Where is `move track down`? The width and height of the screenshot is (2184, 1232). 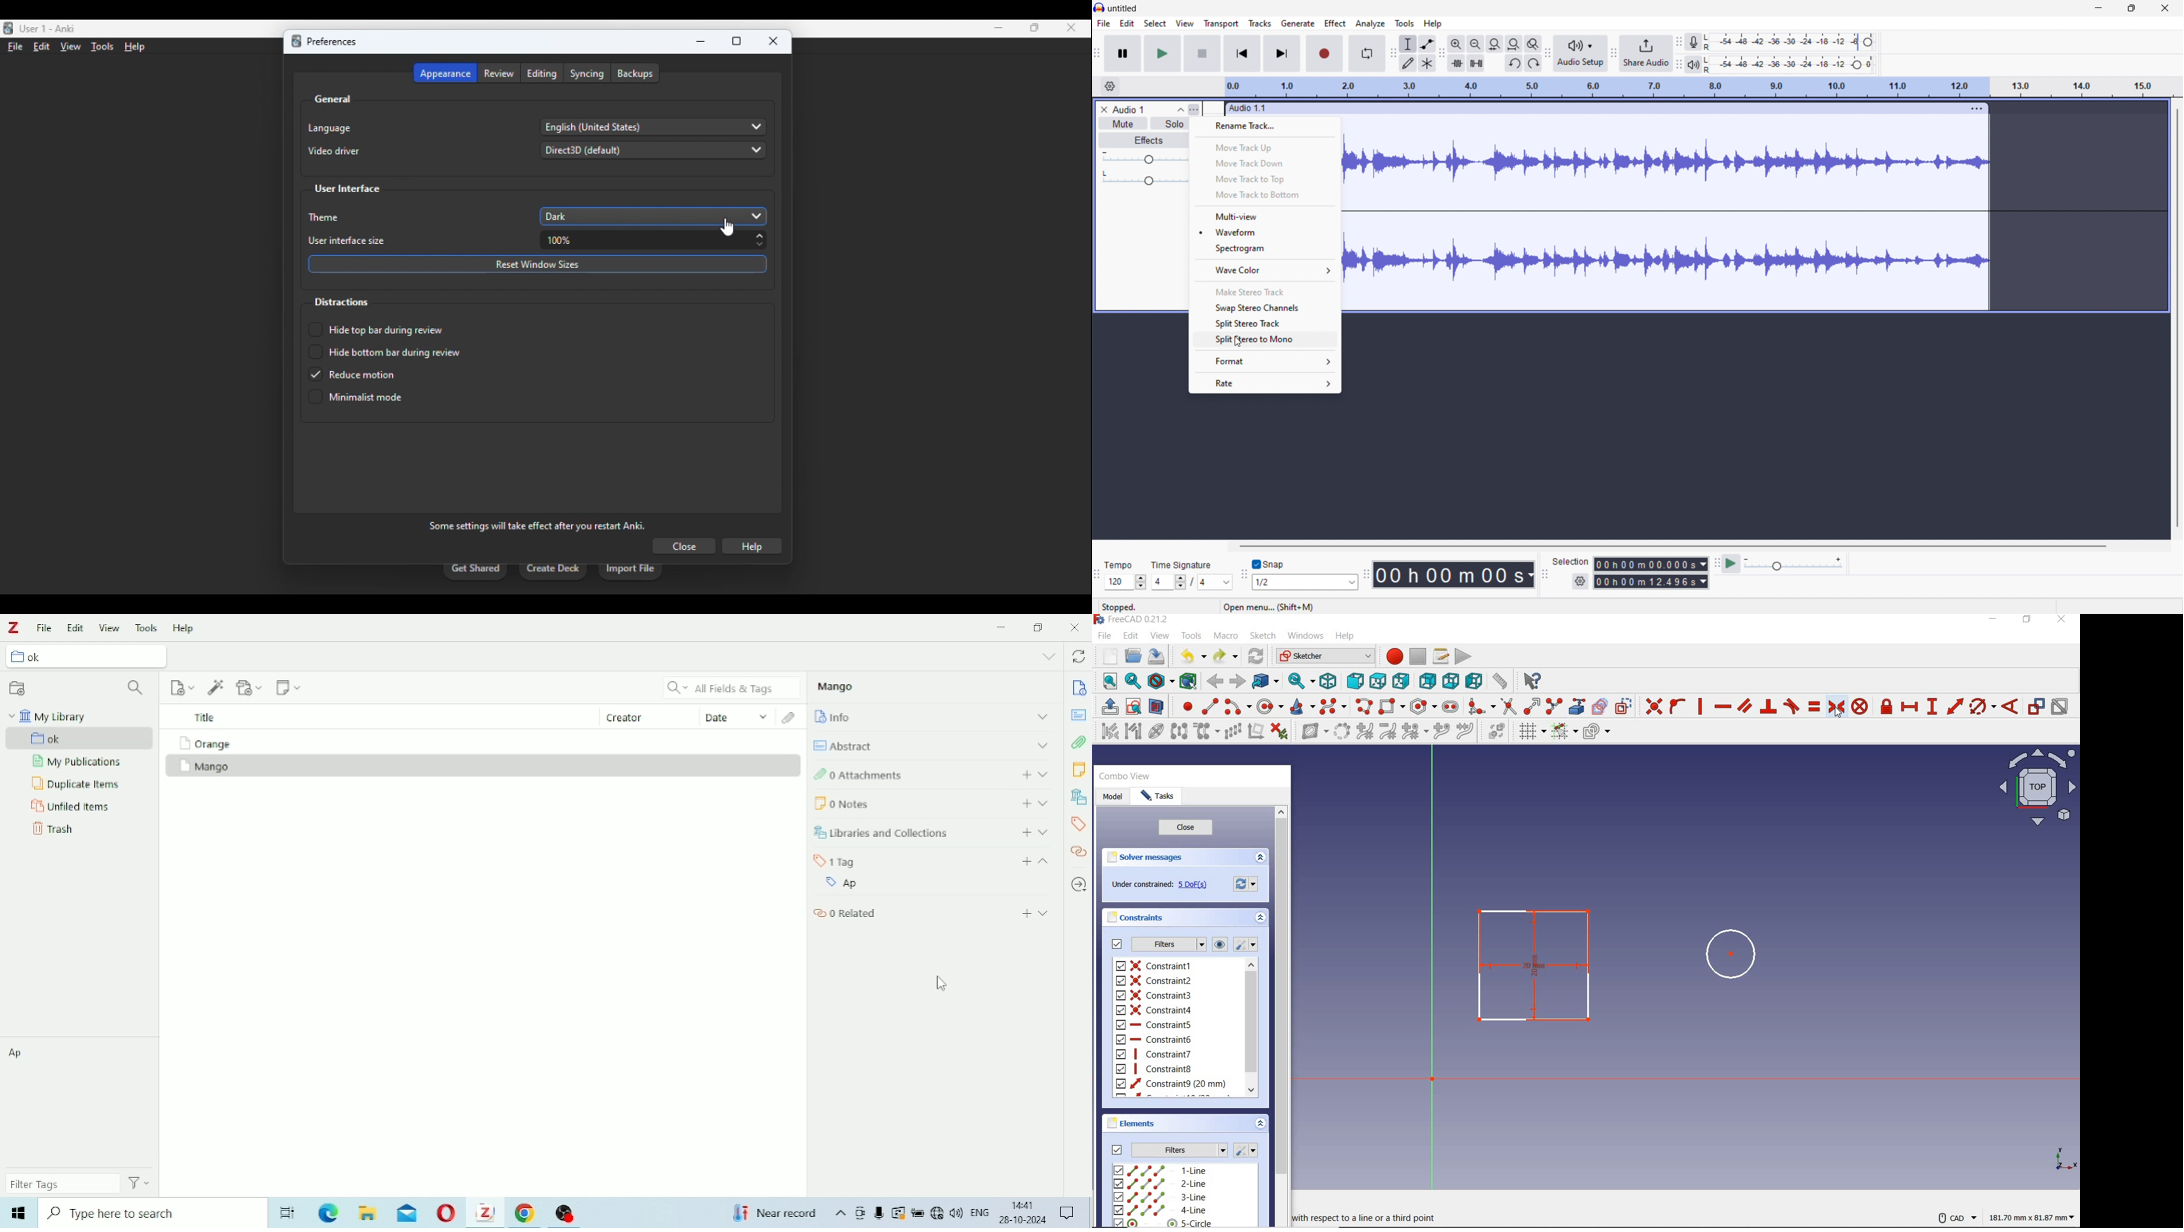
move track down is located at coordinates (1264, 163).